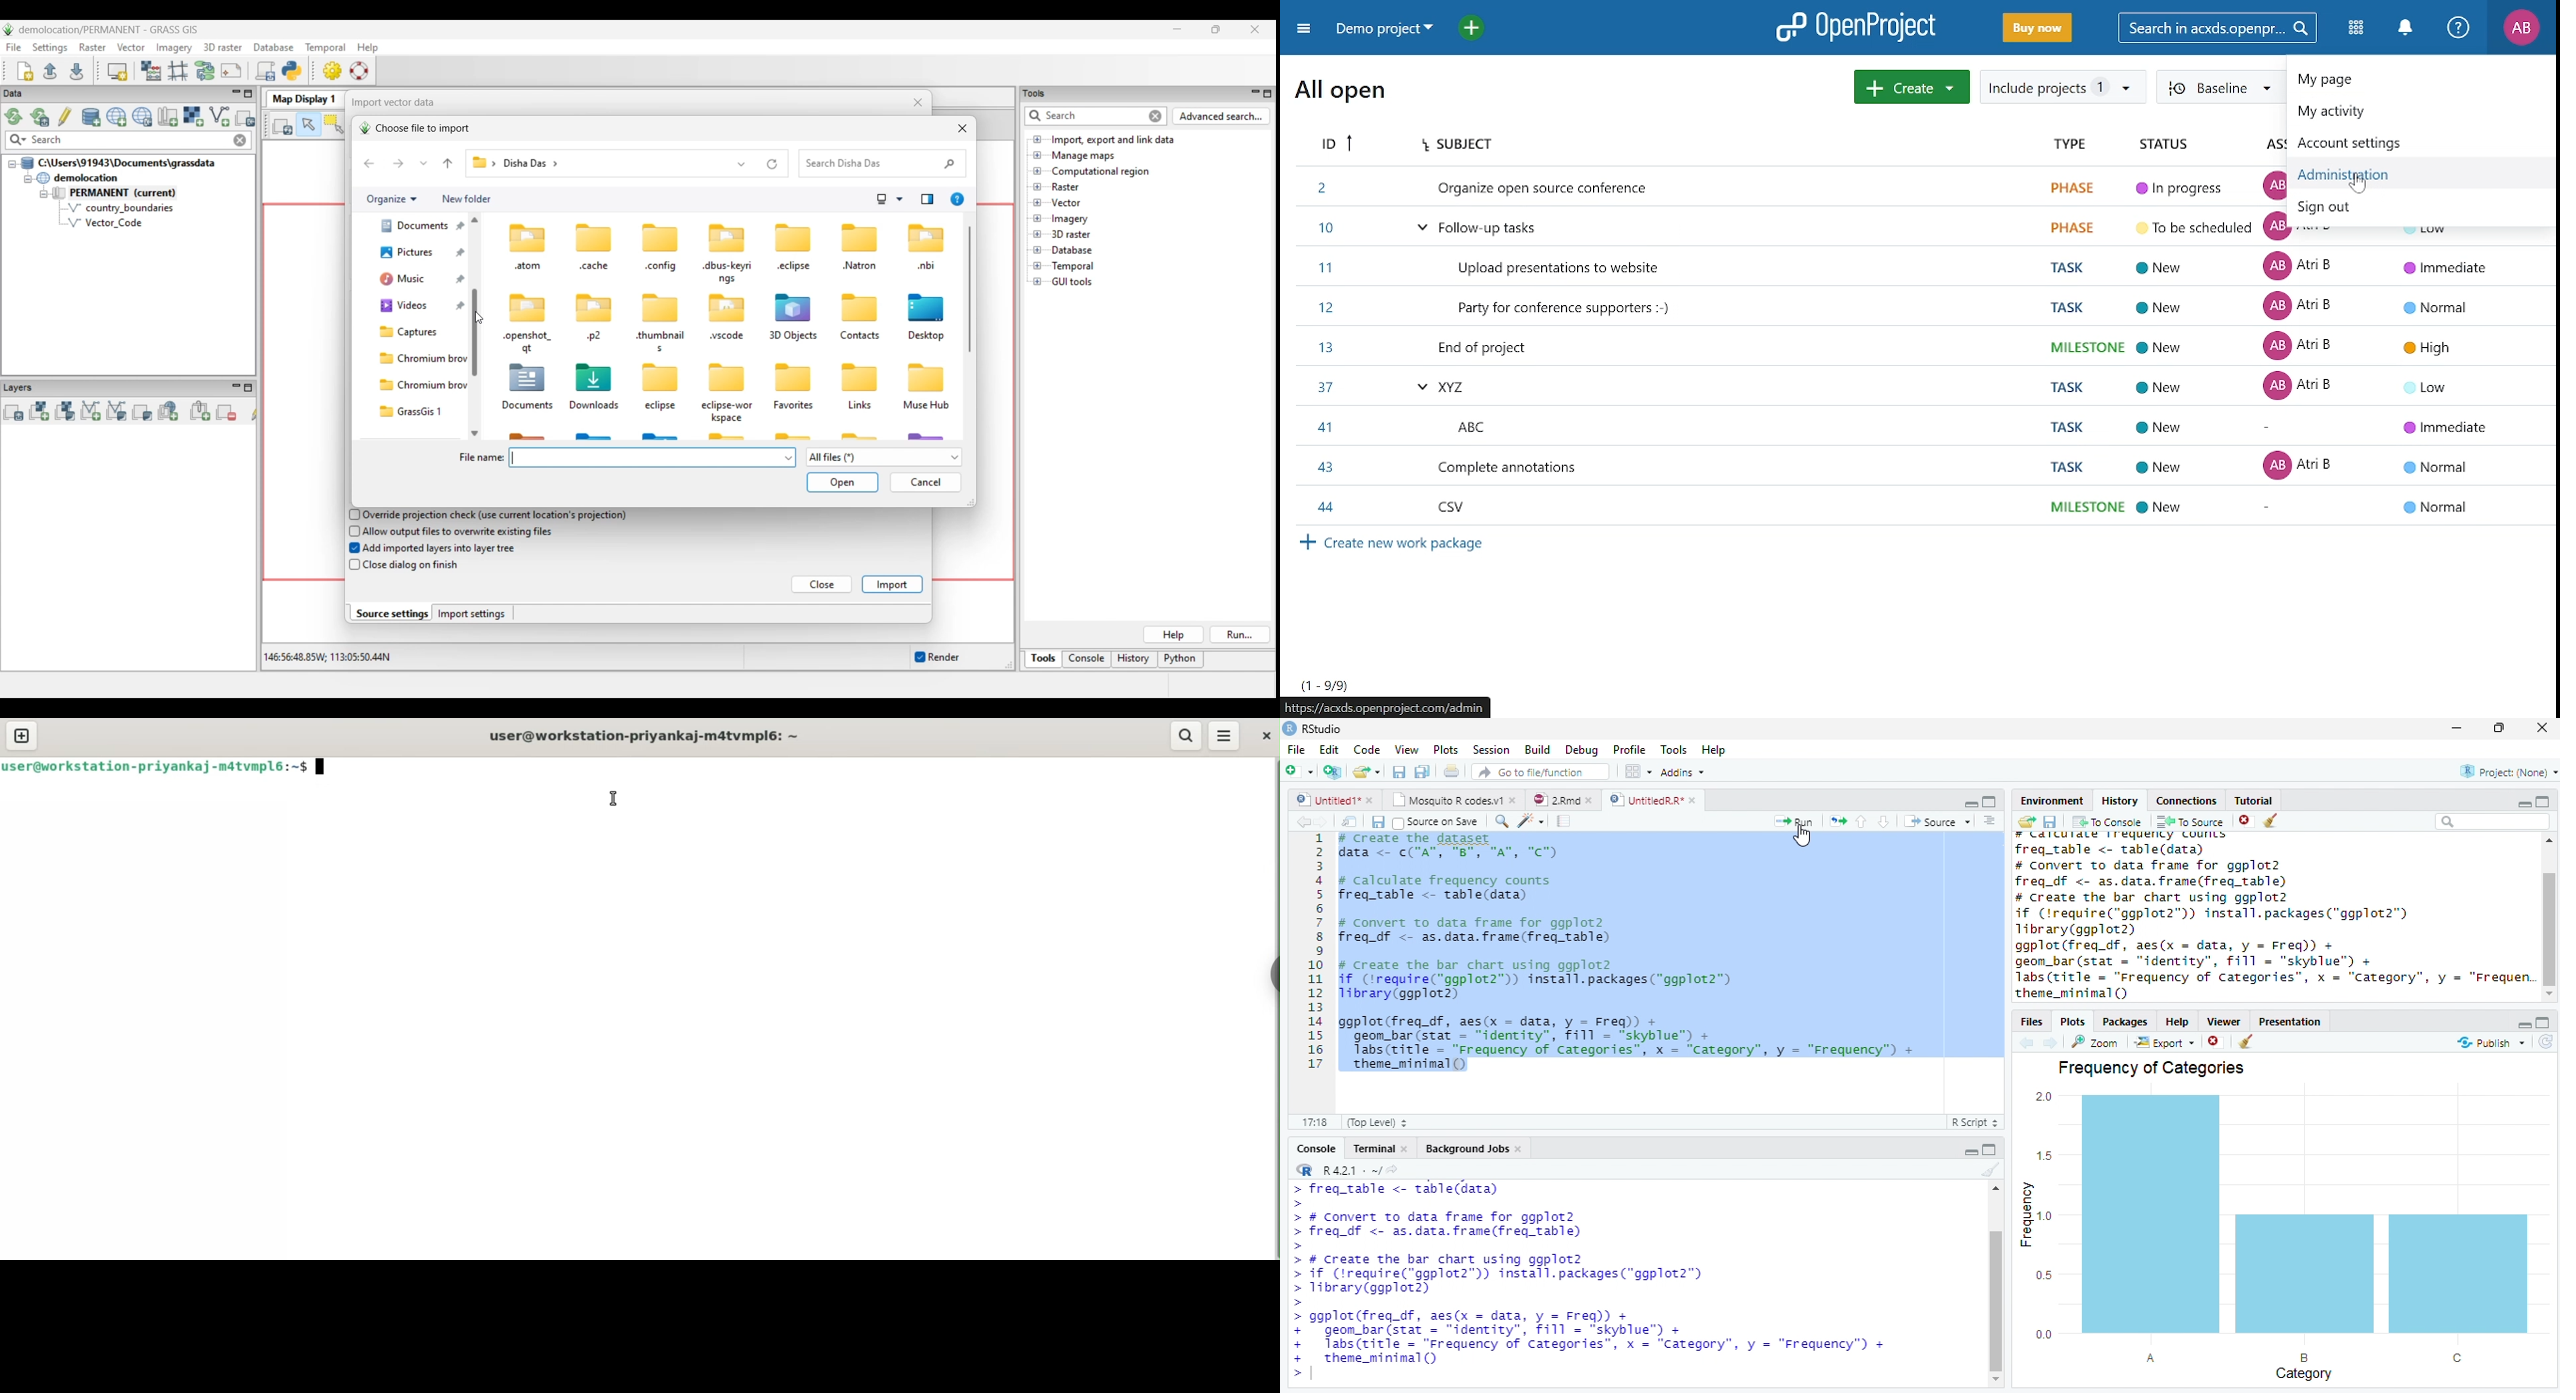 The height and width of the screenshot is (1400, 2576). Describe the element at coordinates (1341, 147) in the screenshot. I see `ID` at that location.